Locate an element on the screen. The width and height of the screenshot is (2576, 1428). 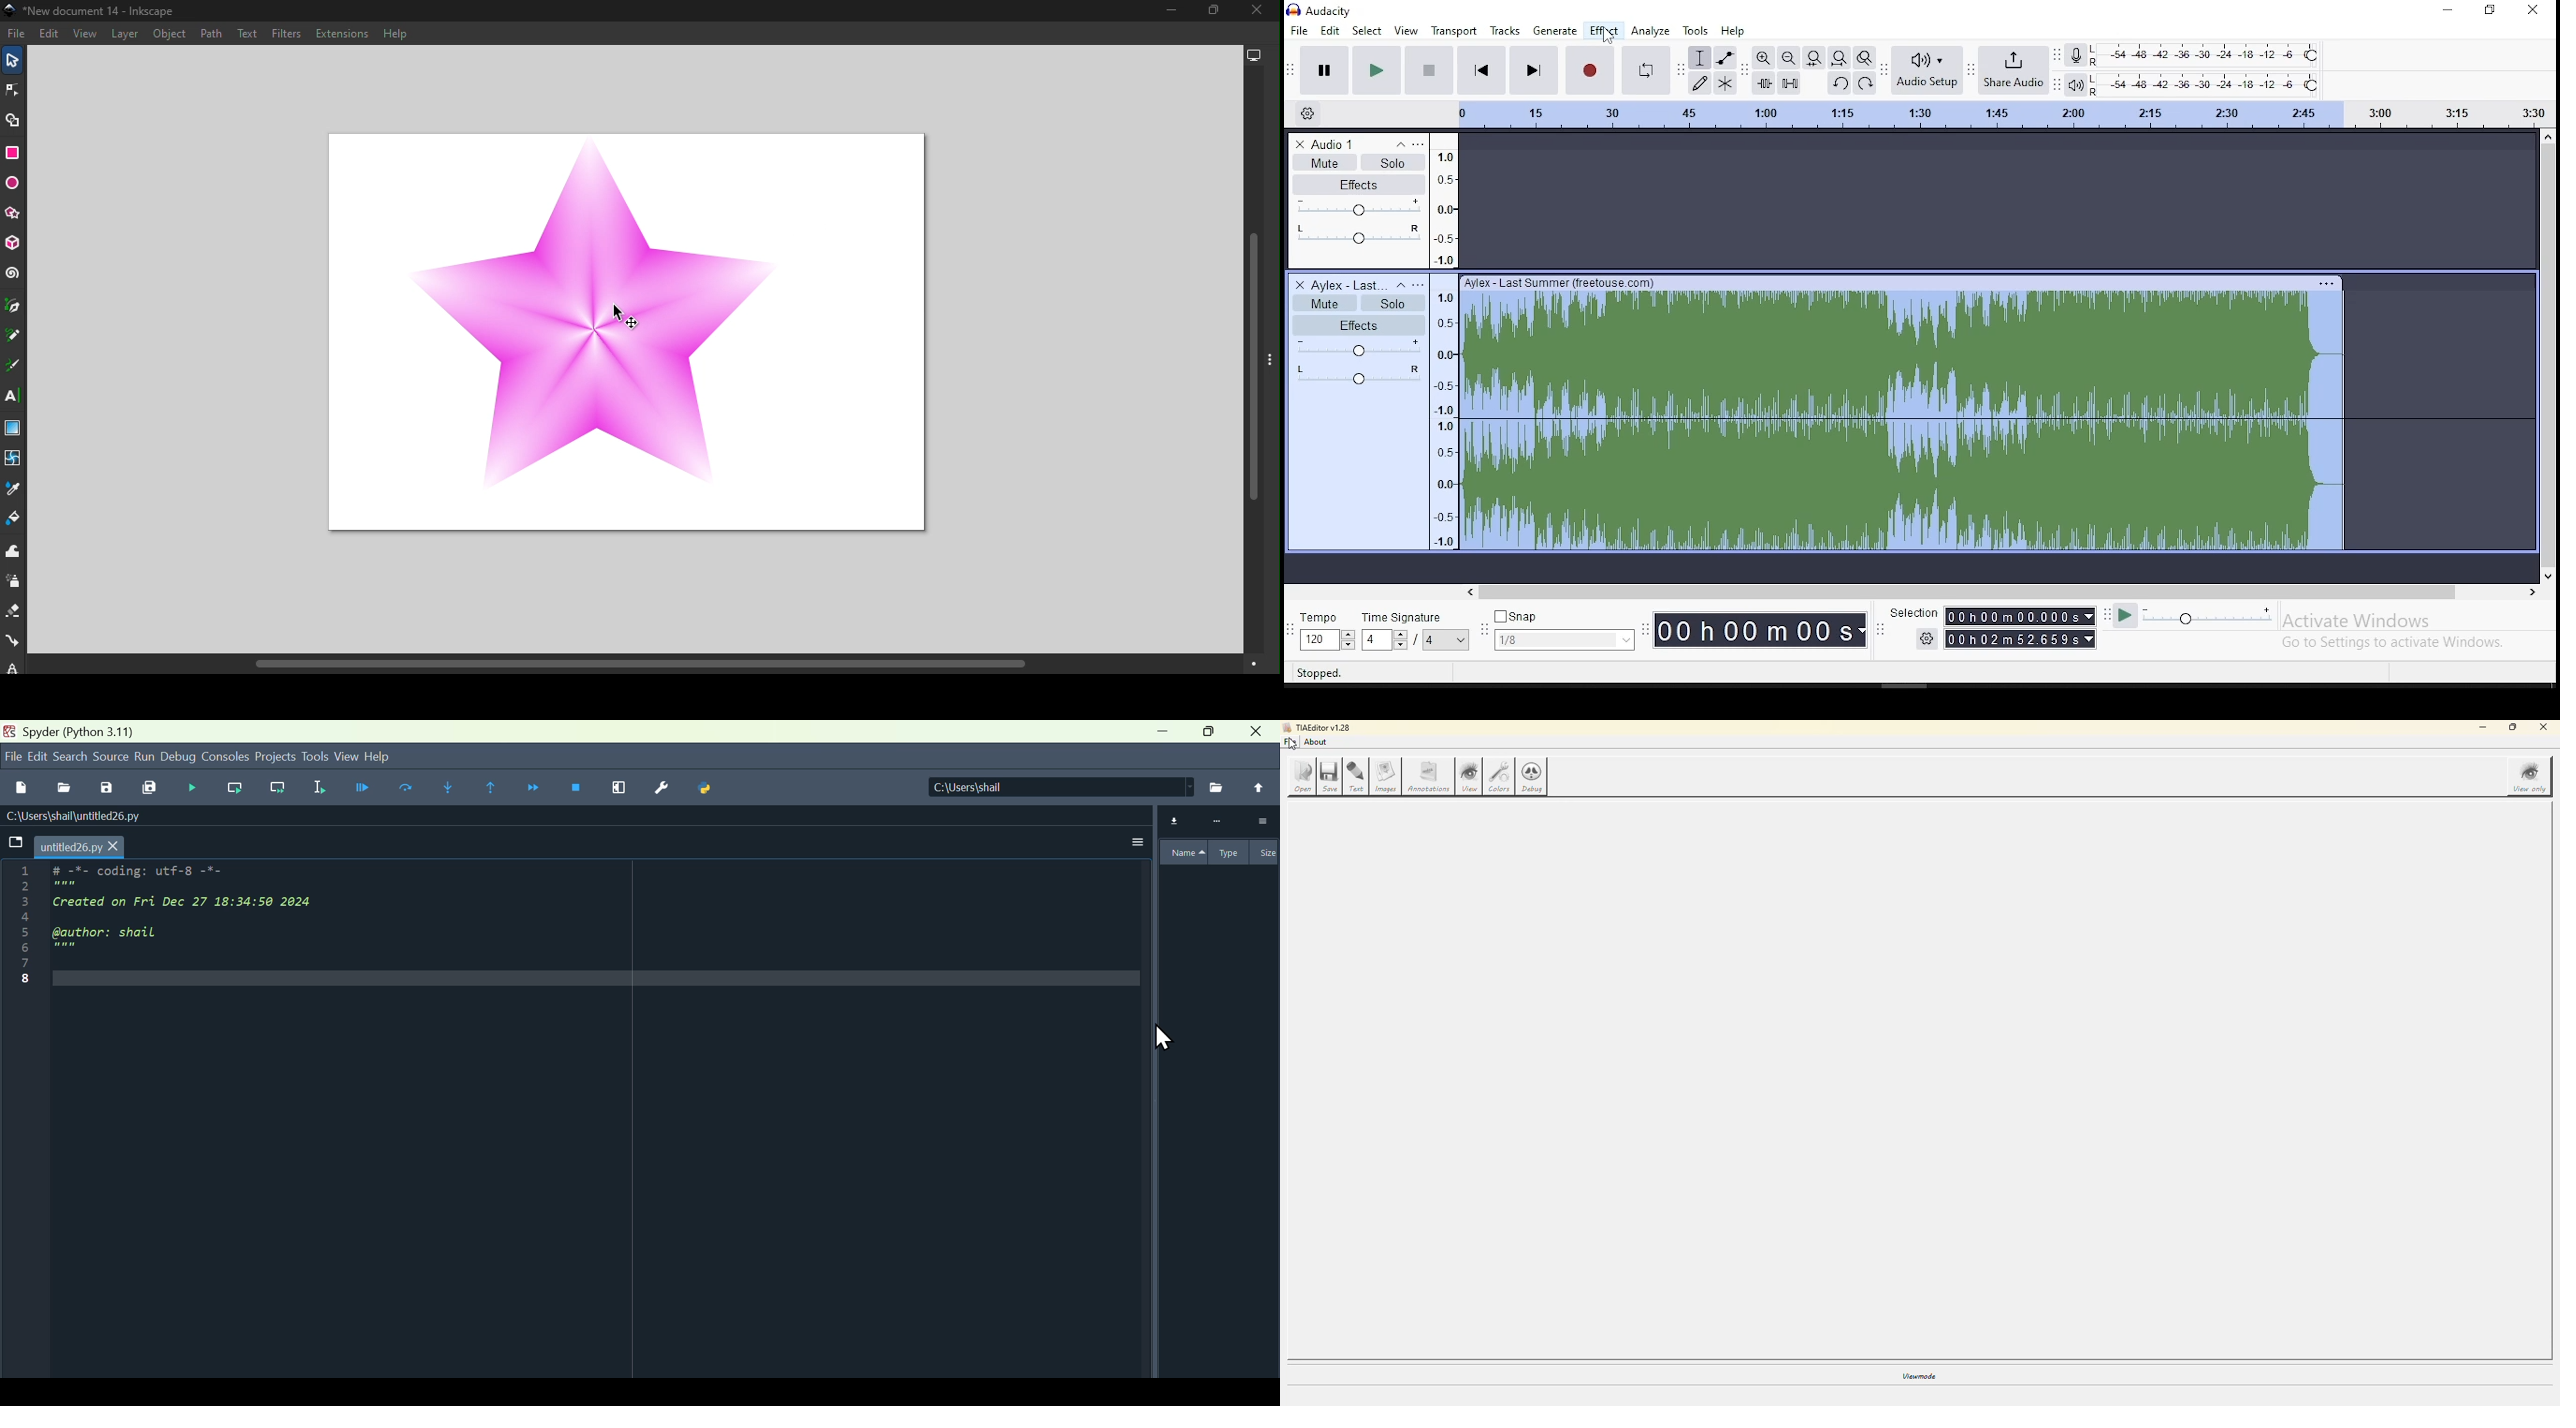
mute/unmute is located at coordinates (1326, 302).